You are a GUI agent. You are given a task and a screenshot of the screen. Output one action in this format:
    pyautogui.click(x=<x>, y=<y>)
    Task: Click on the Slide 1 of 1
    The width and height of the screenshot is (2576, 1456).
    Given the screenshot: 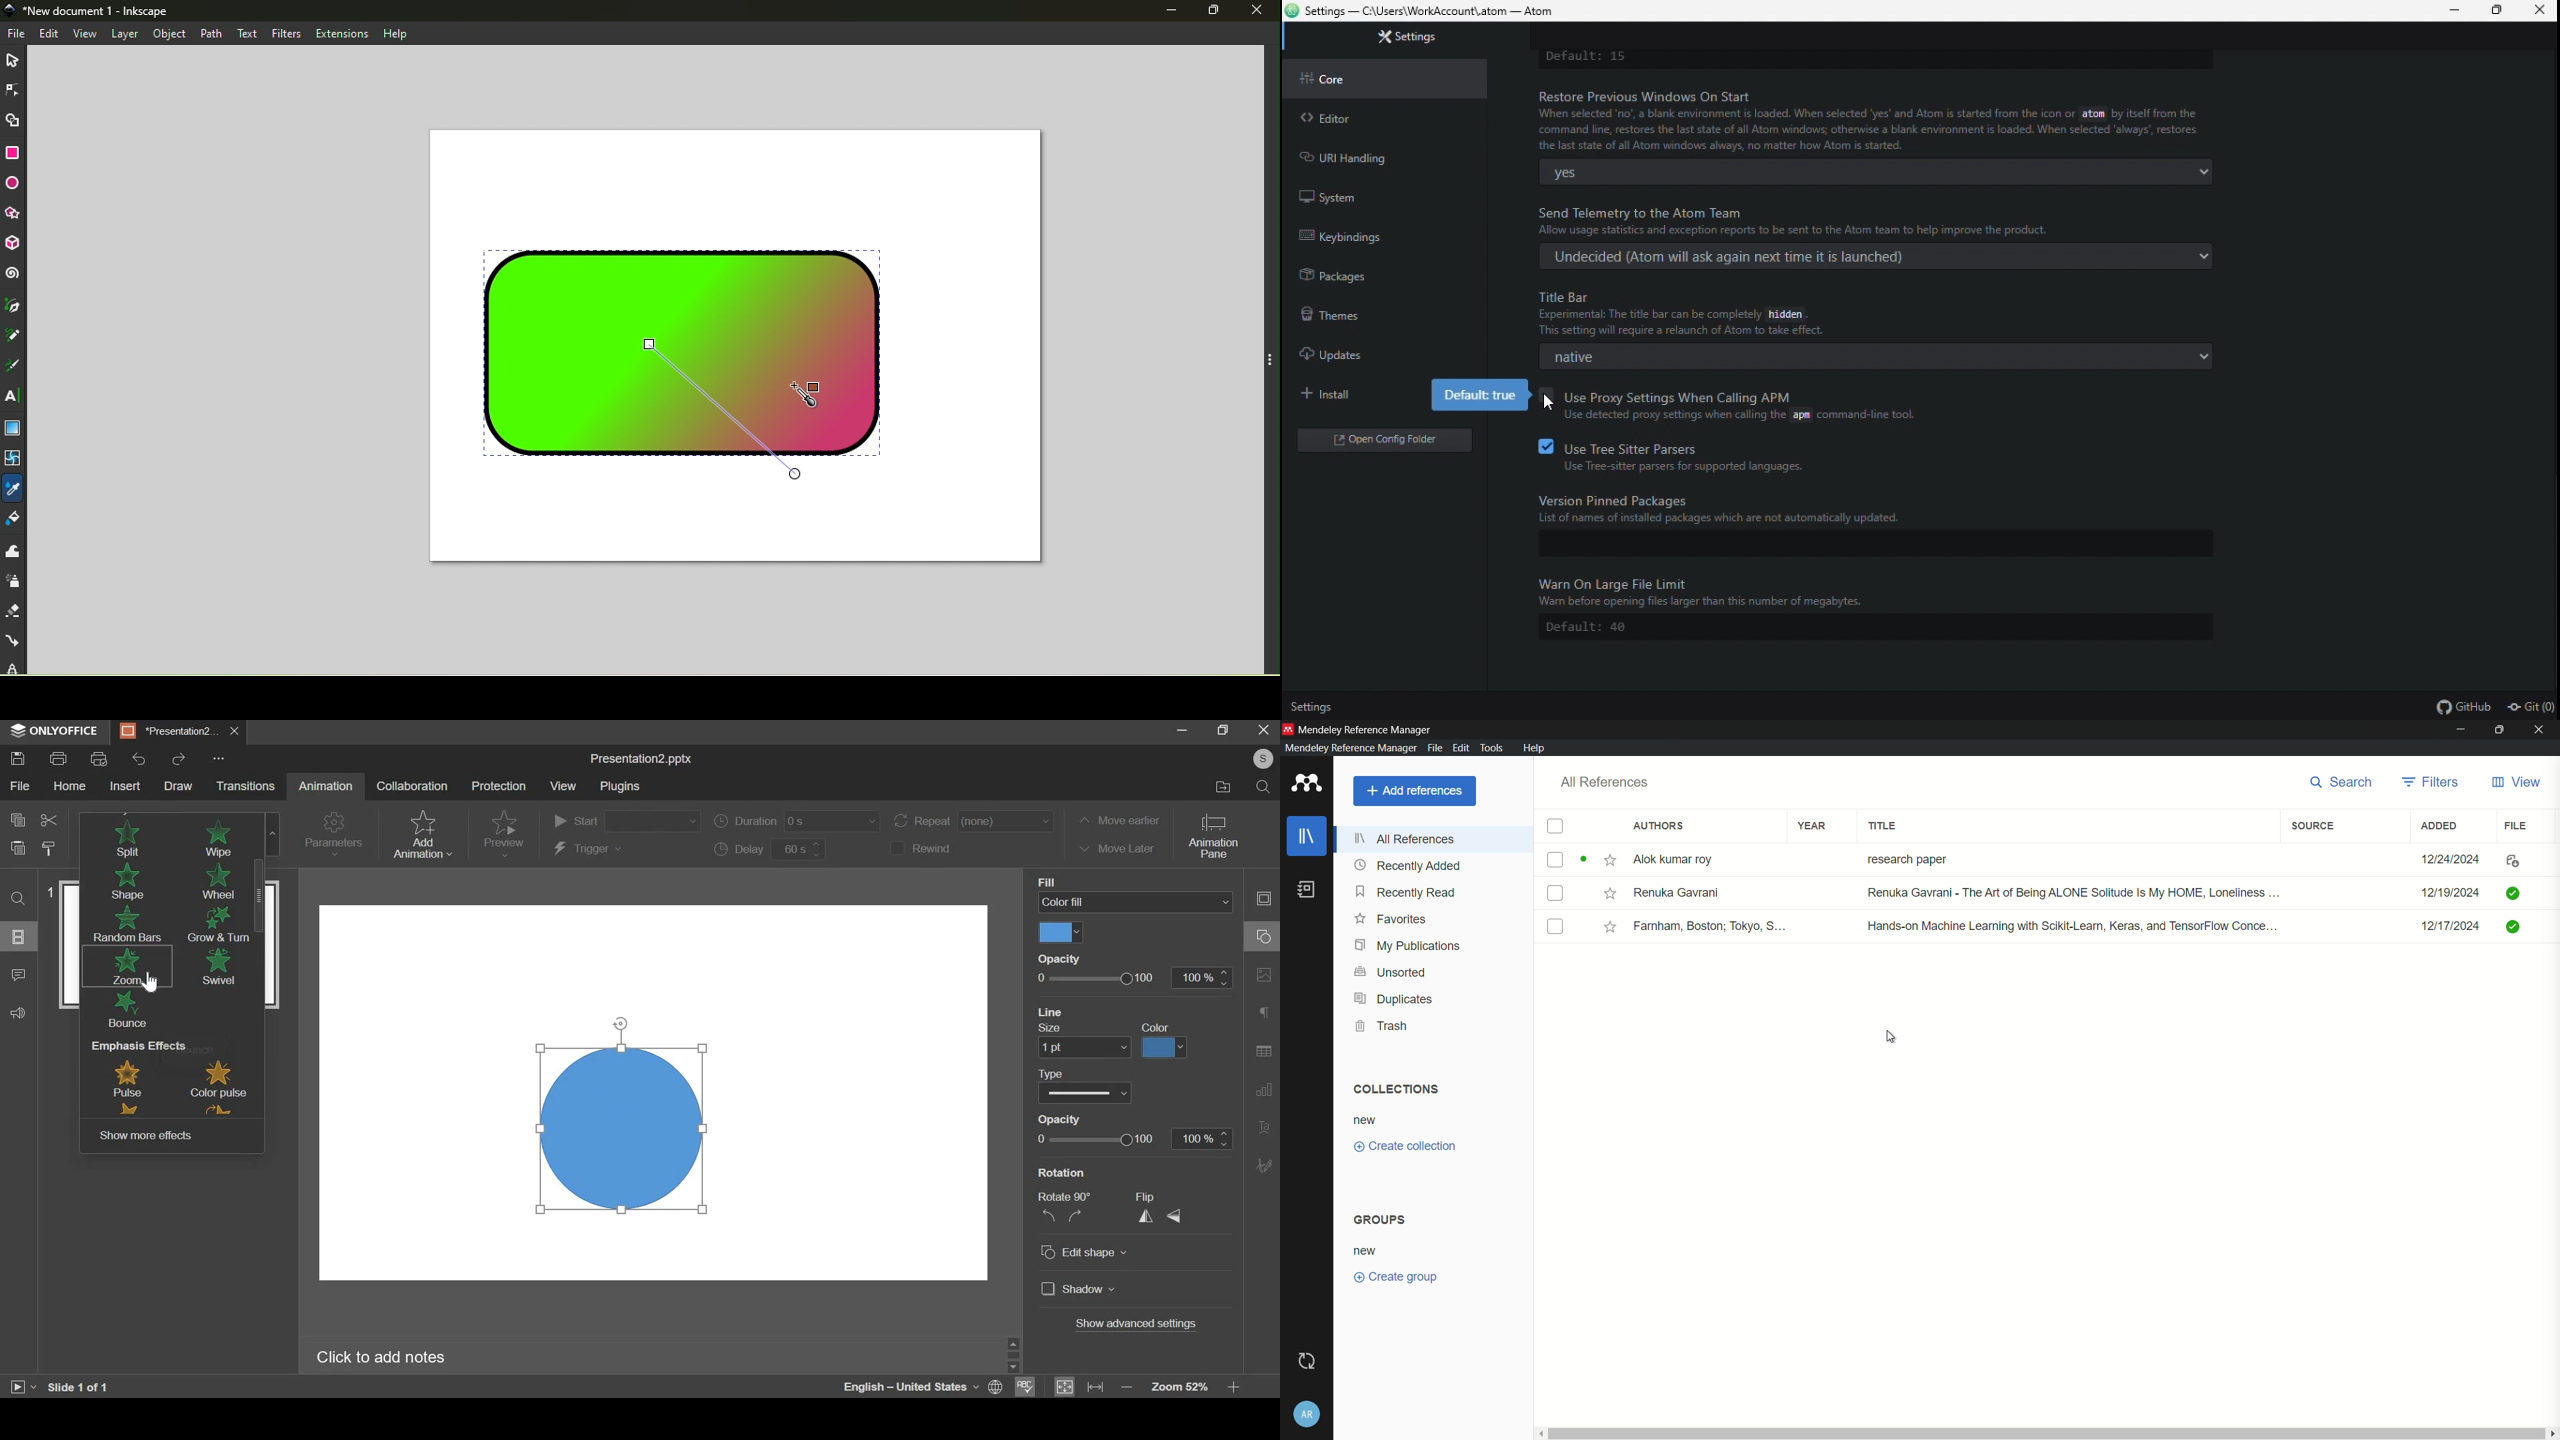 What is the action you would take?
    pyautogui.click(x=85, y=1385)
    